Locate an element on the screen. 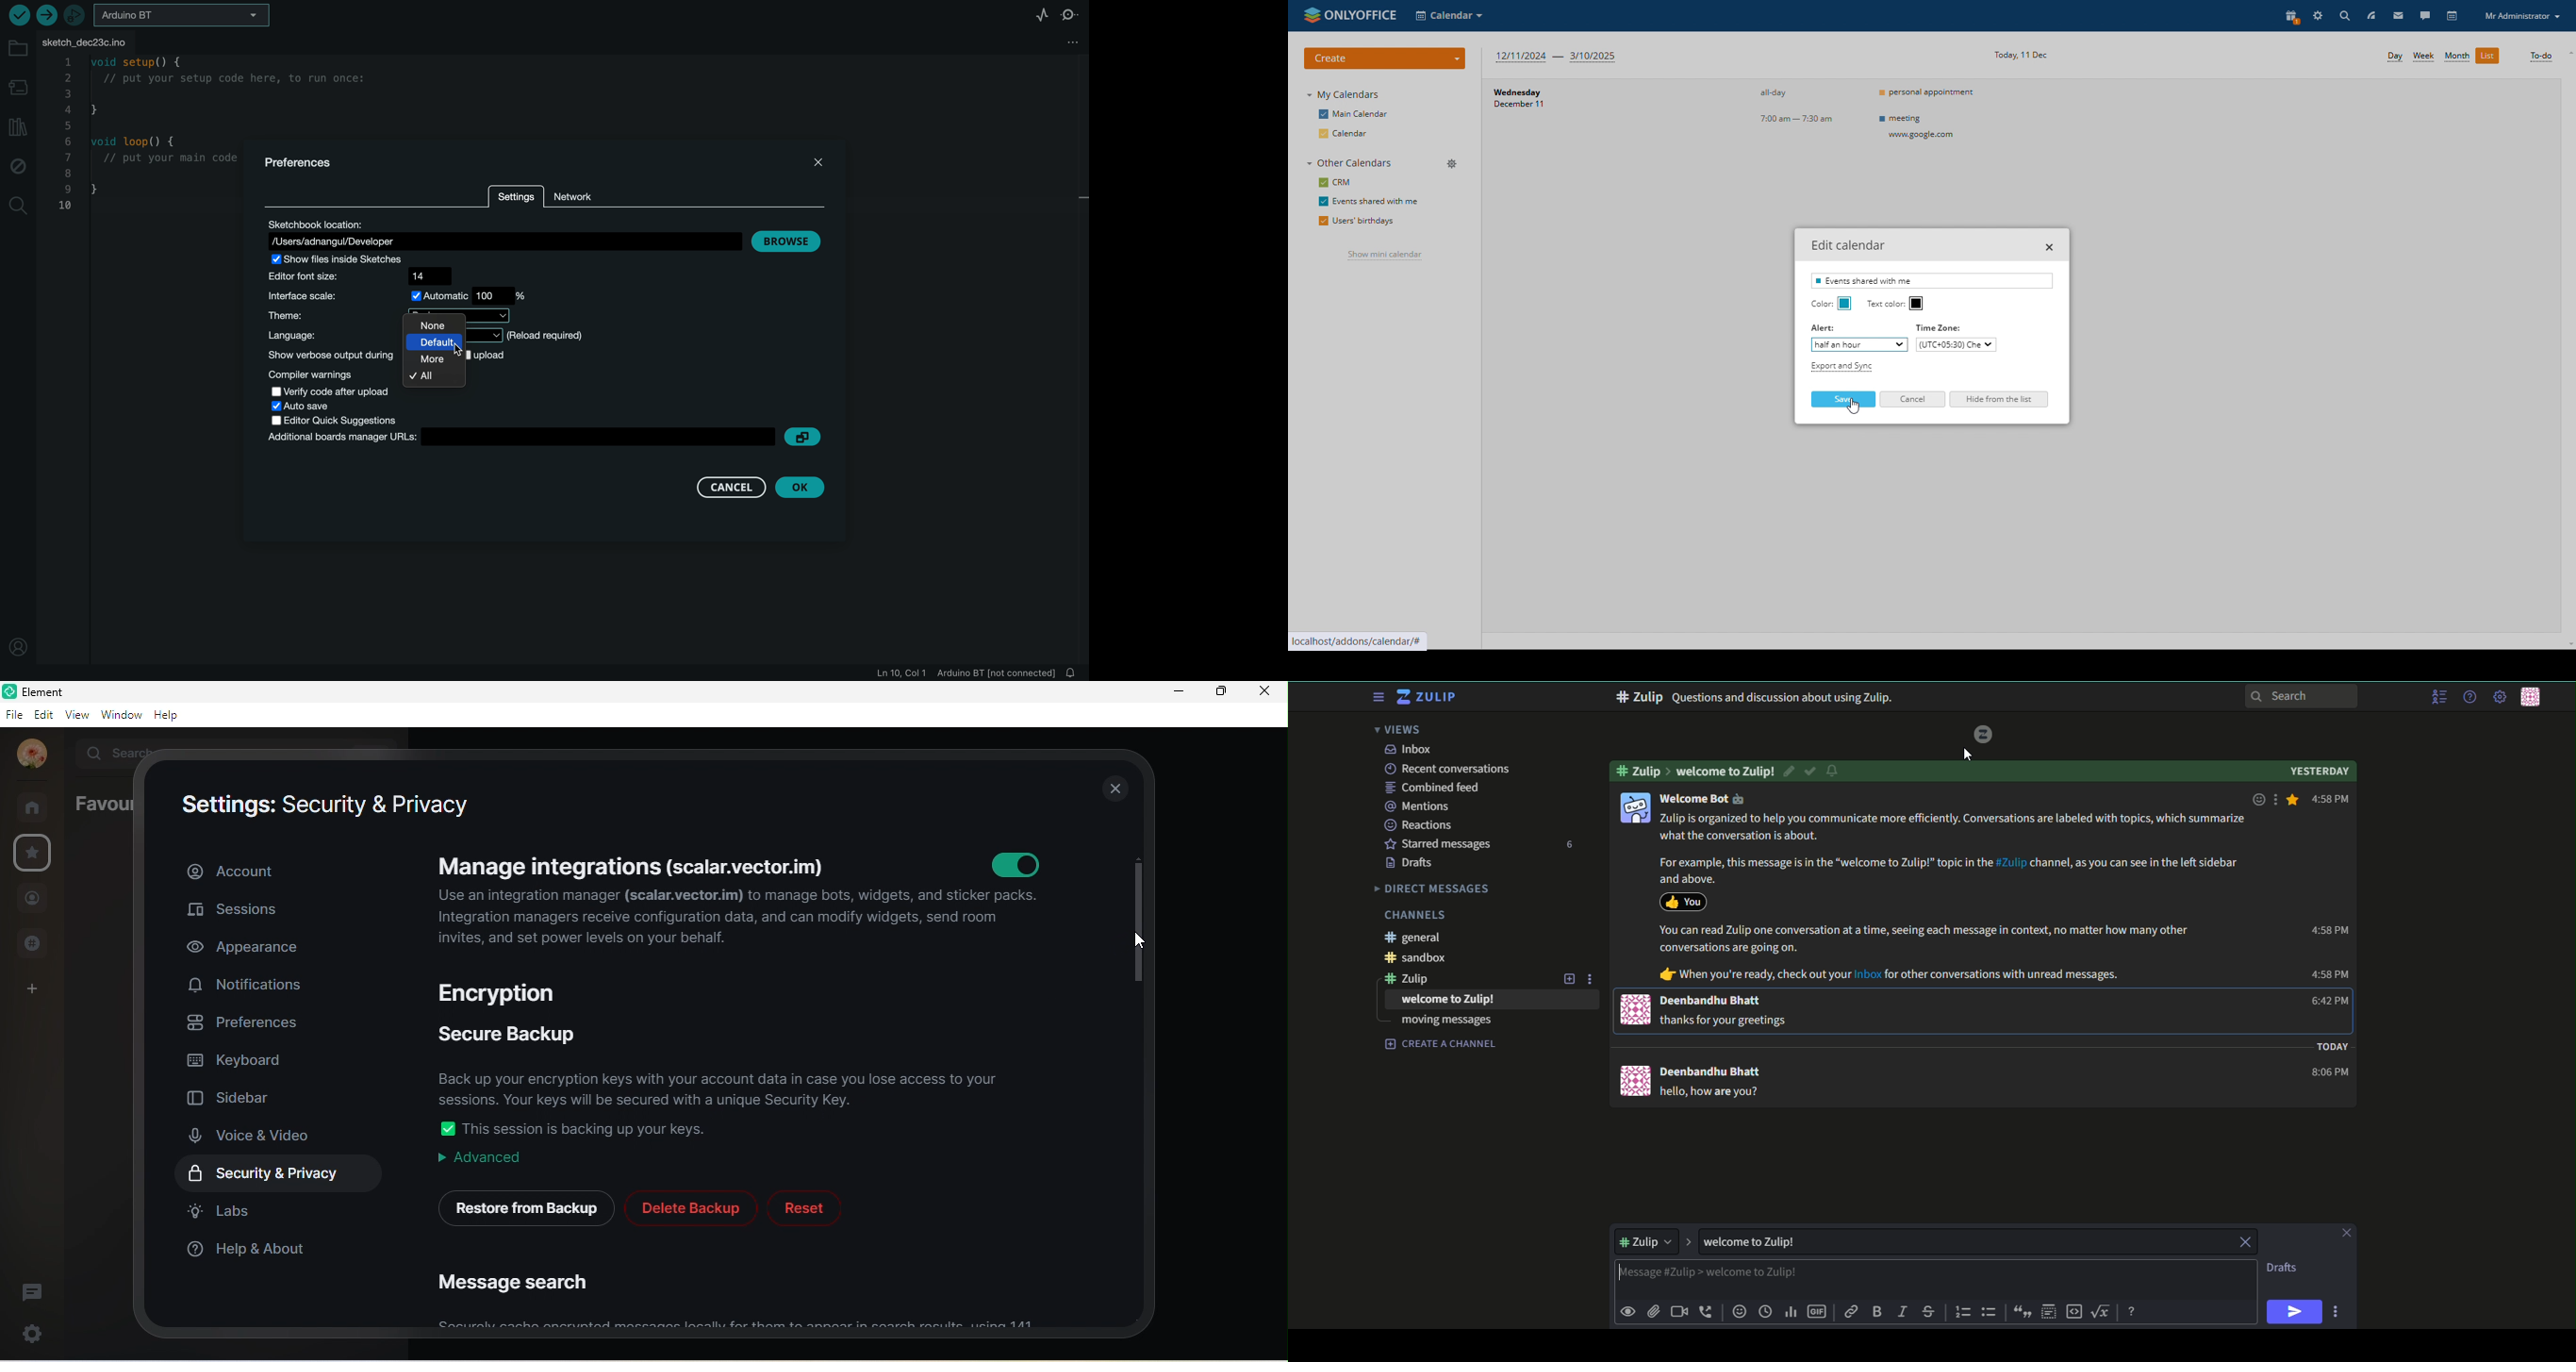 This screenshot has width=2576, height=1372. 4:58 PM is located at coordinates (2328, 930).